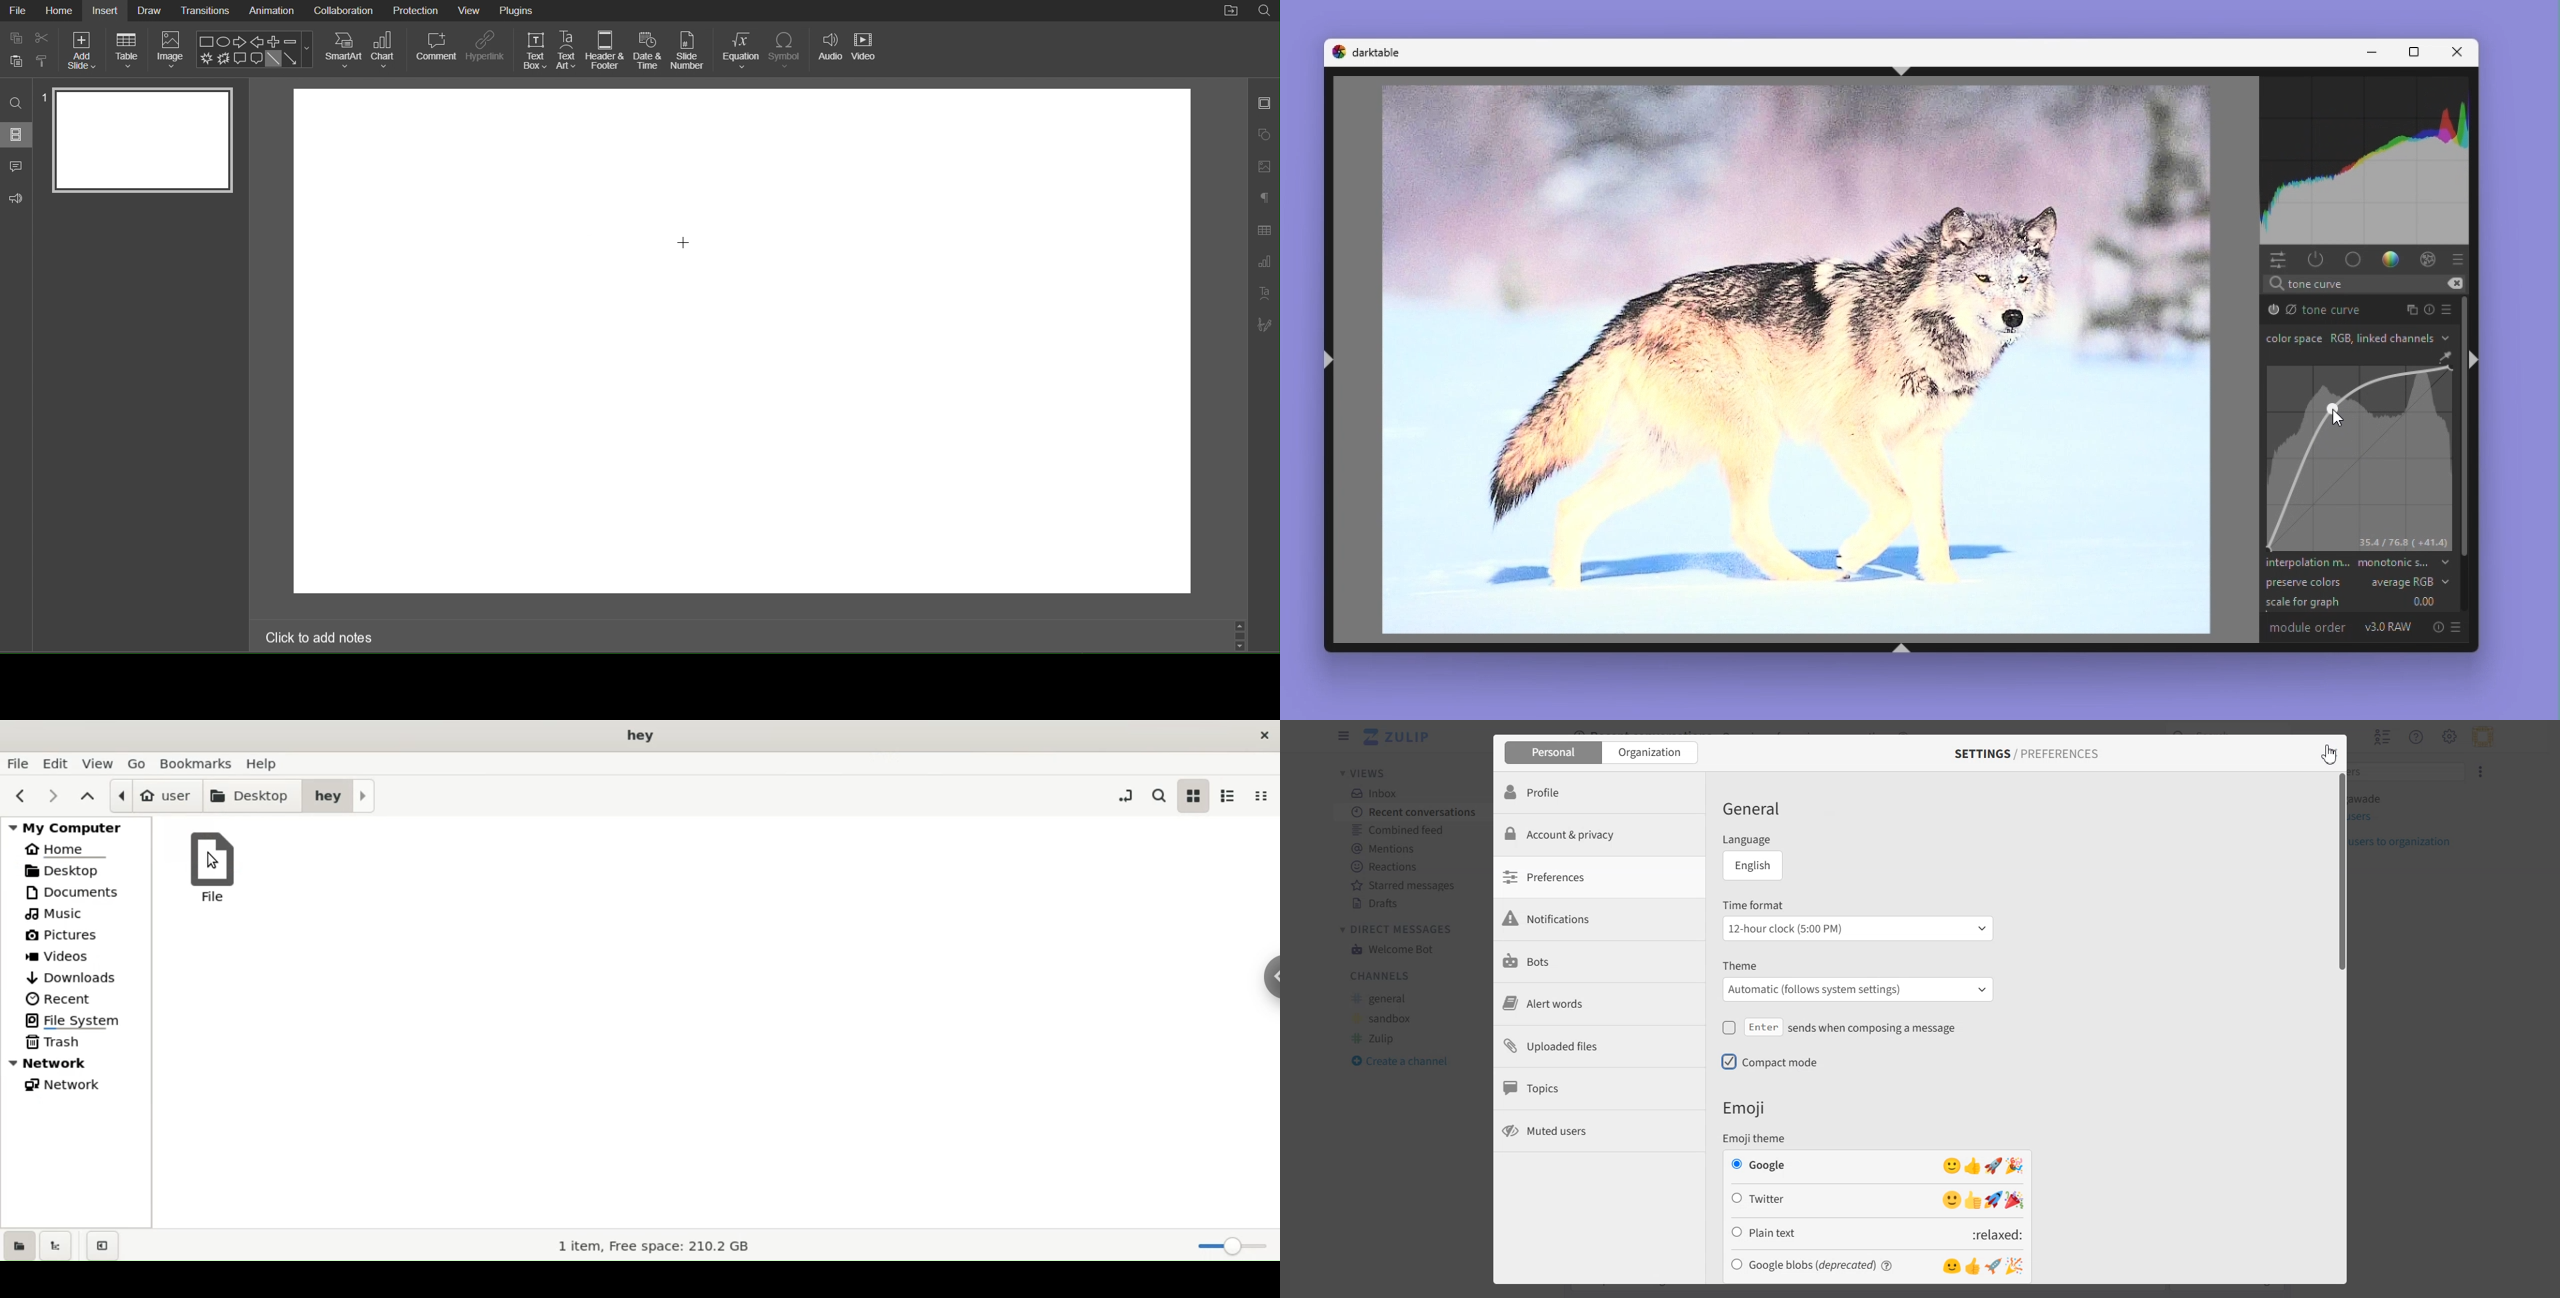 Image resolution: width=2576 pixels, height=1316 pixels. What do you see at coordinates (2356, 338) in the screenshot?
I see `Colour space RGB link channels` at bounding box center [2356, 338].